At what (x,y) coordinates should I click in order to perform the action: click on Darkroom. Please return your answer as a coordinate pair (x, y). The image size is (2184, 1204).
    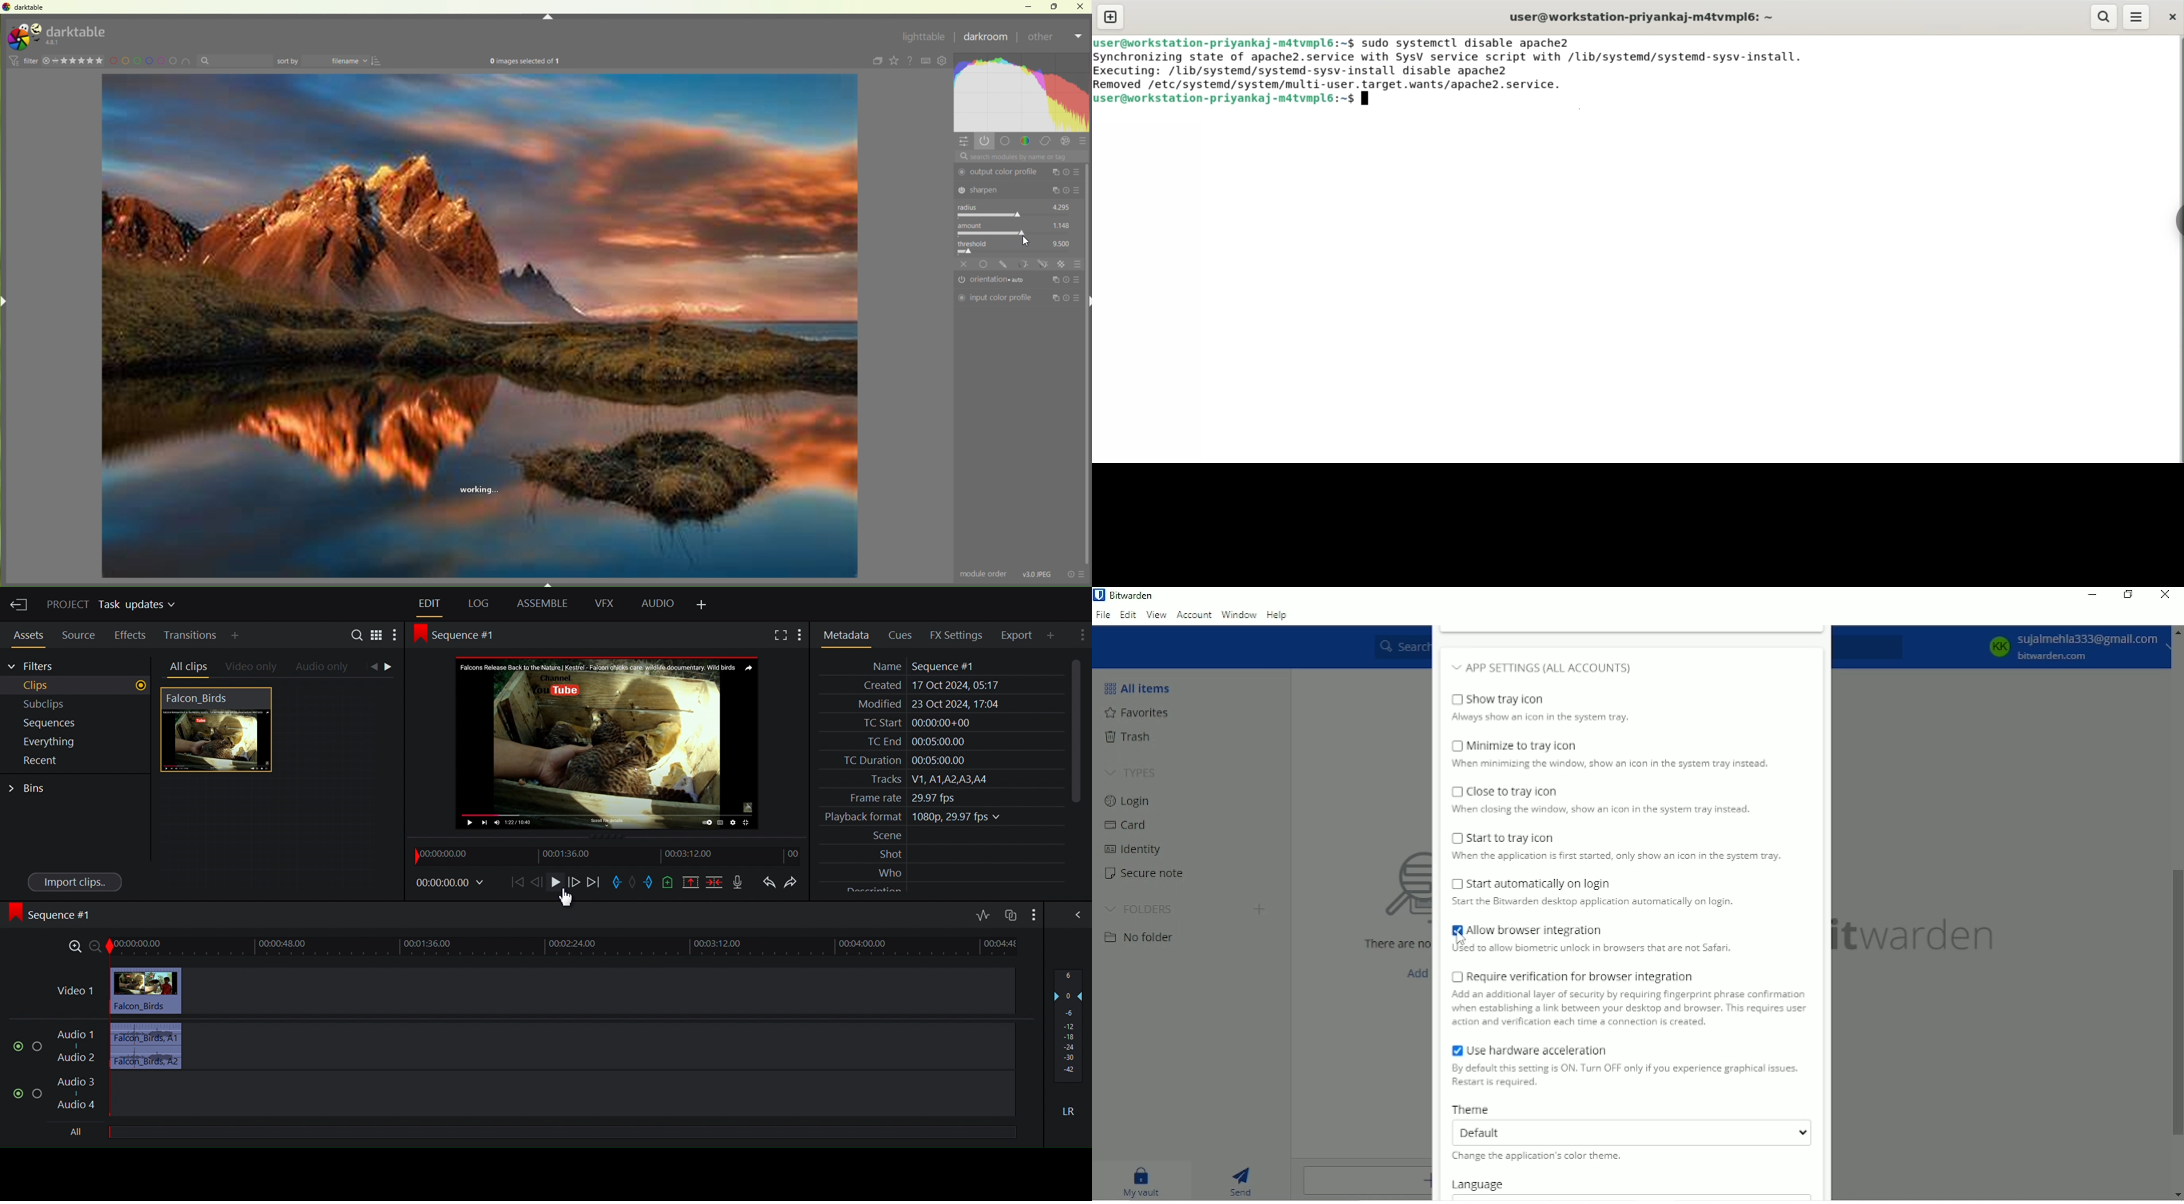
    Looking at the image, I should click on (986, 38).